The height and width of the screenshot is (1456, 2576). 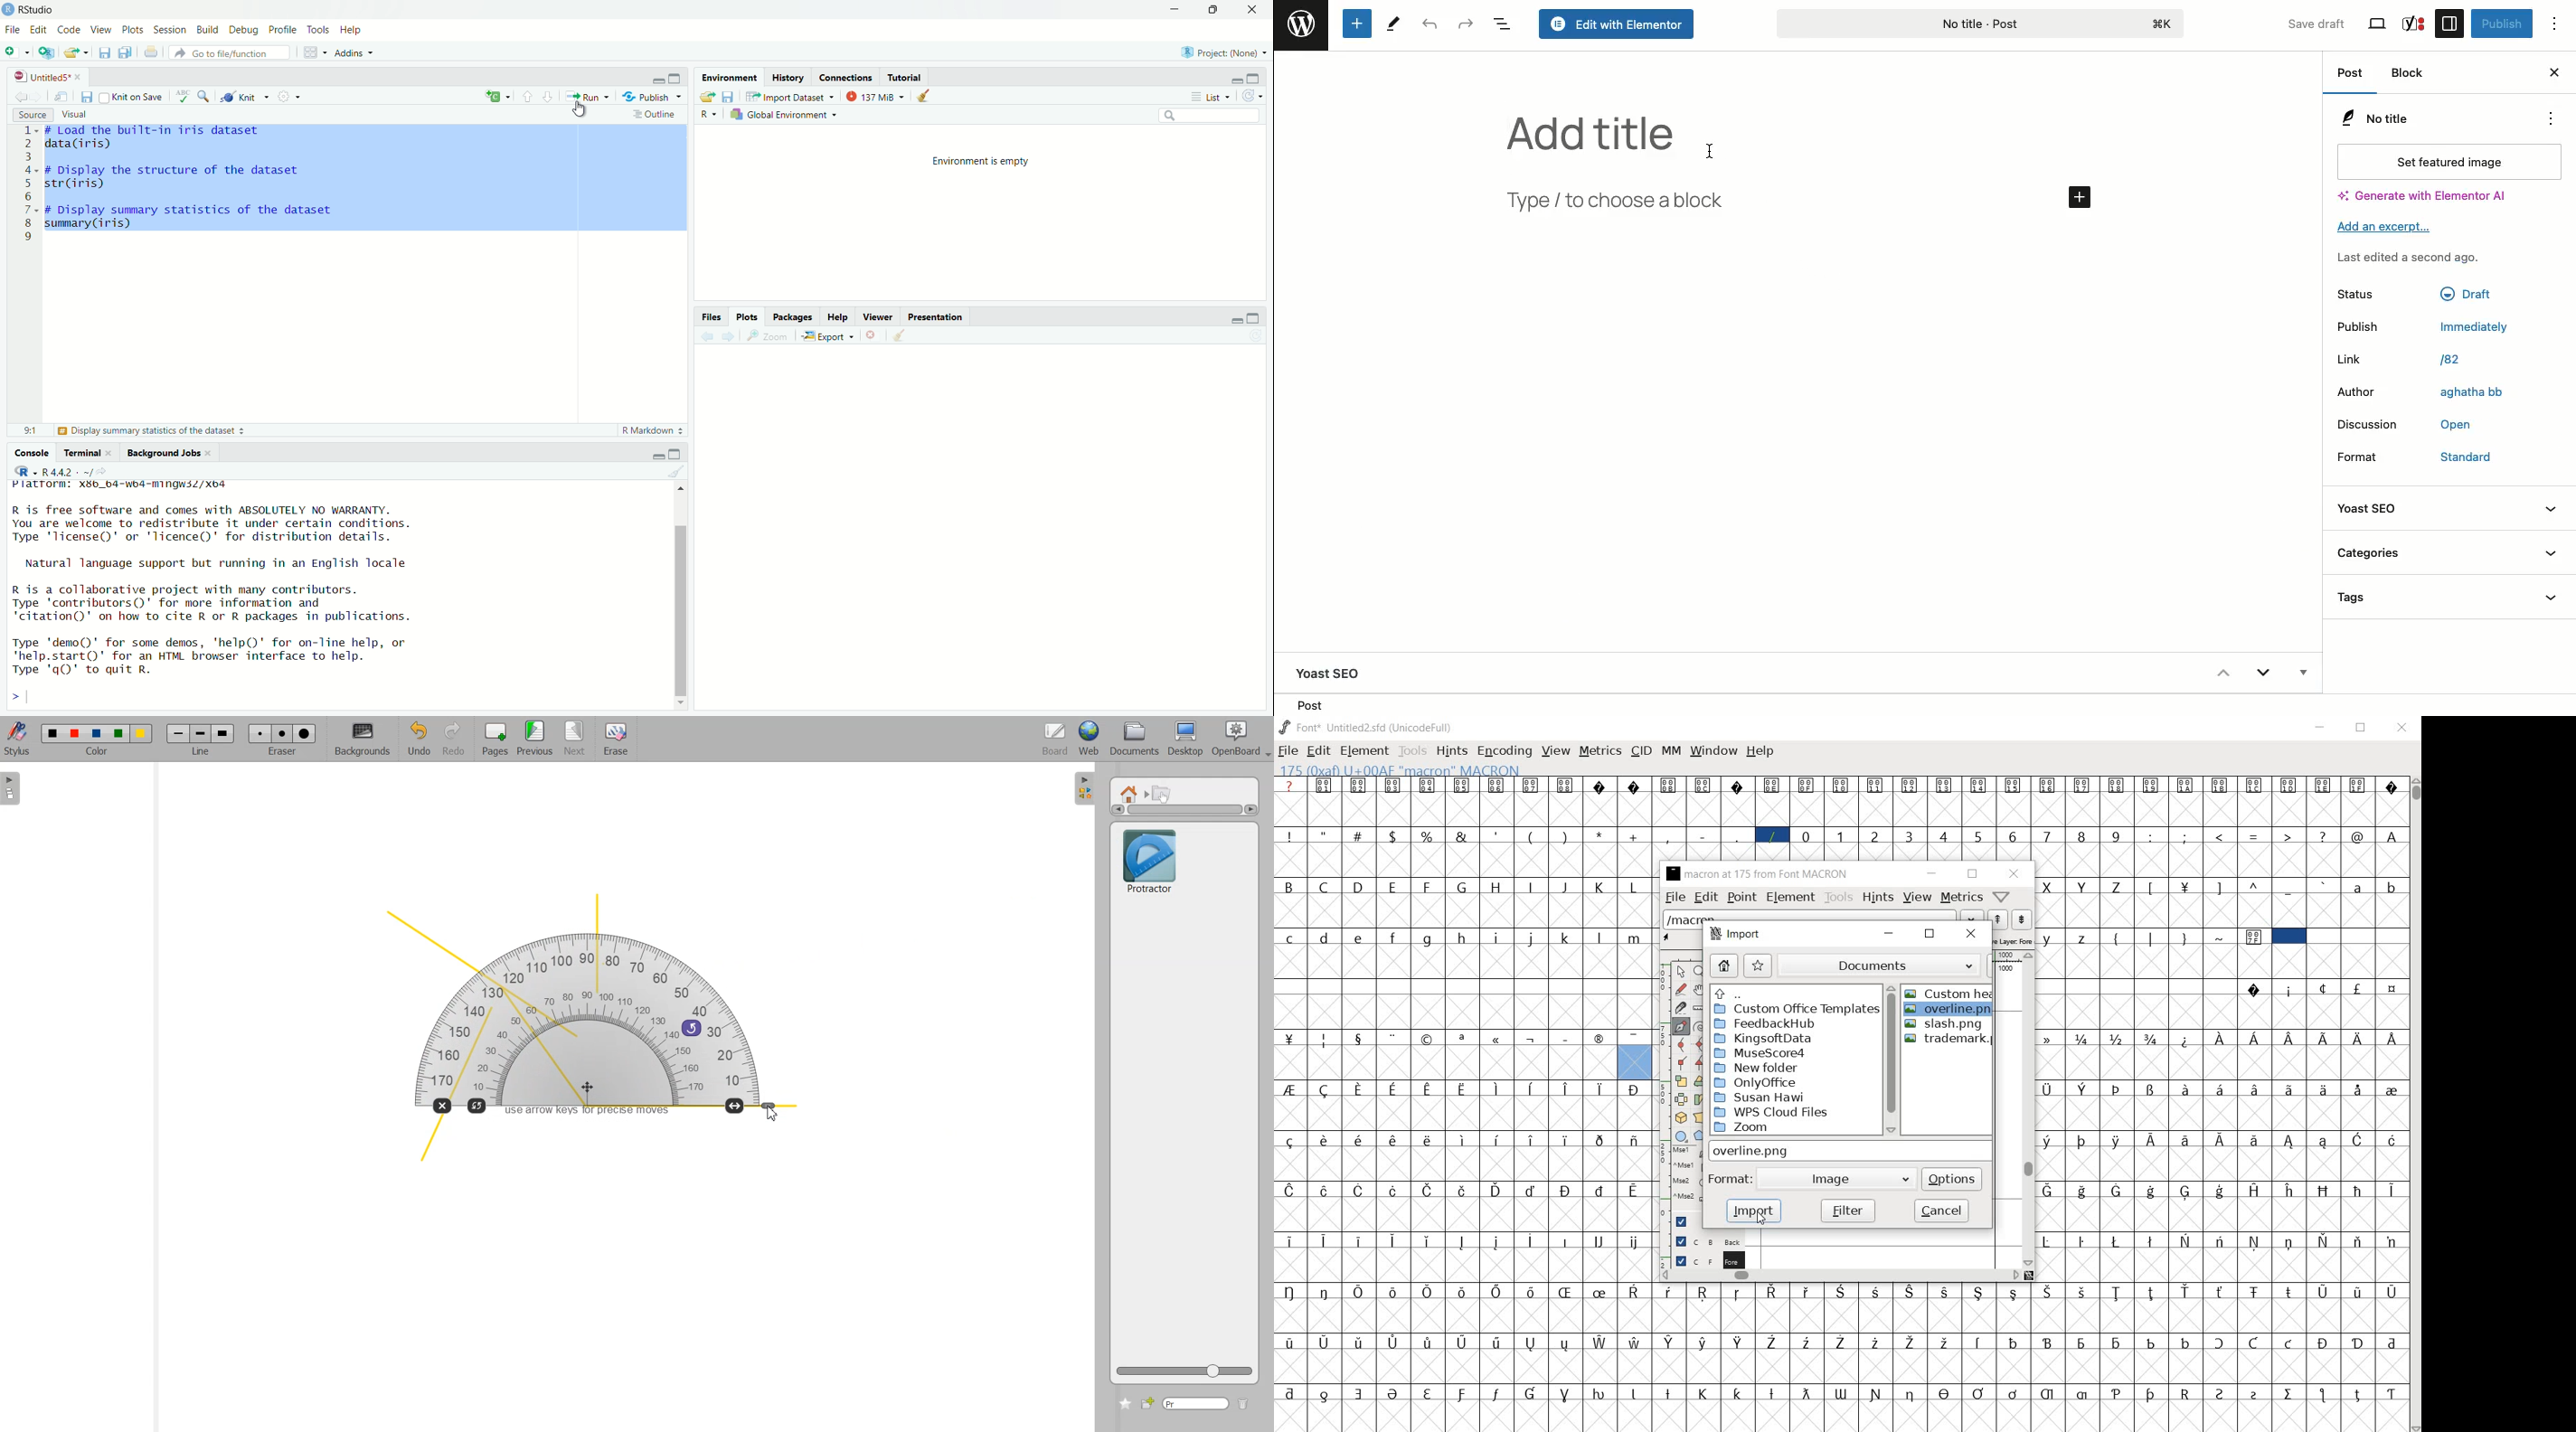 What do you see at coordinates (709, 95) in the screenshot?
I see `Export log history` at bounding box center [709, 95].